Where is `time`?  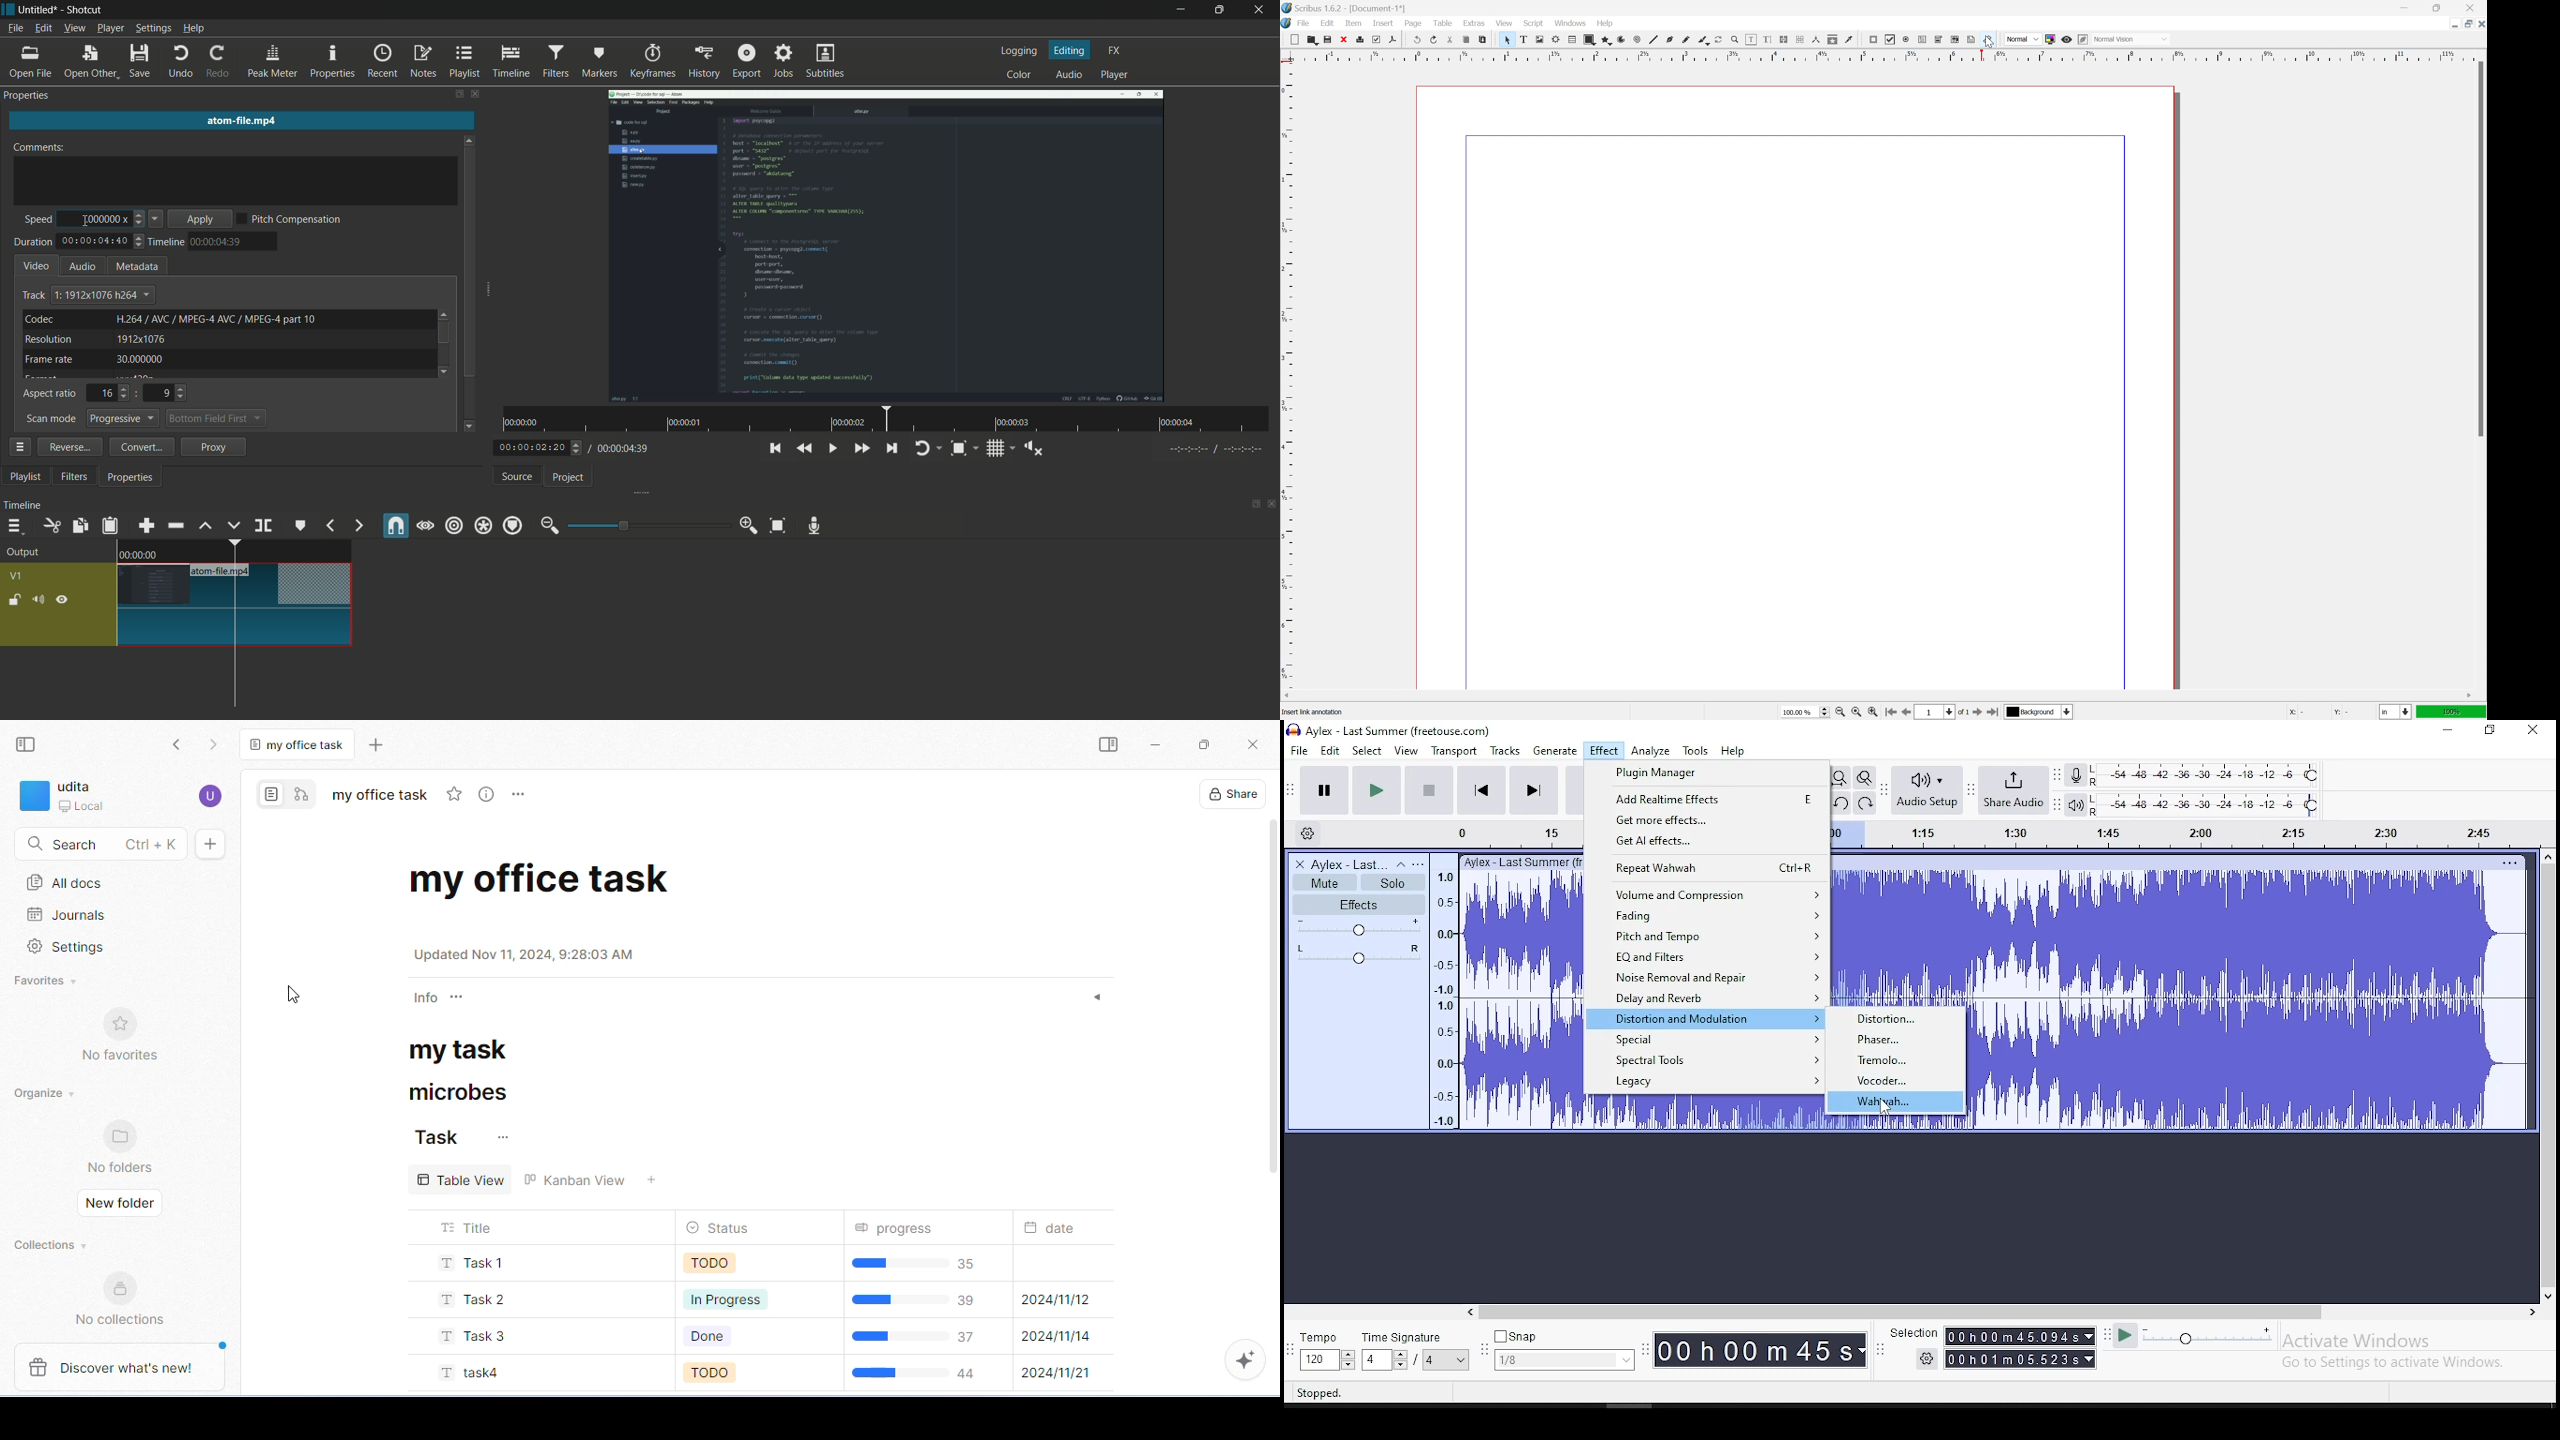
time is located at coordinates (217, 242).